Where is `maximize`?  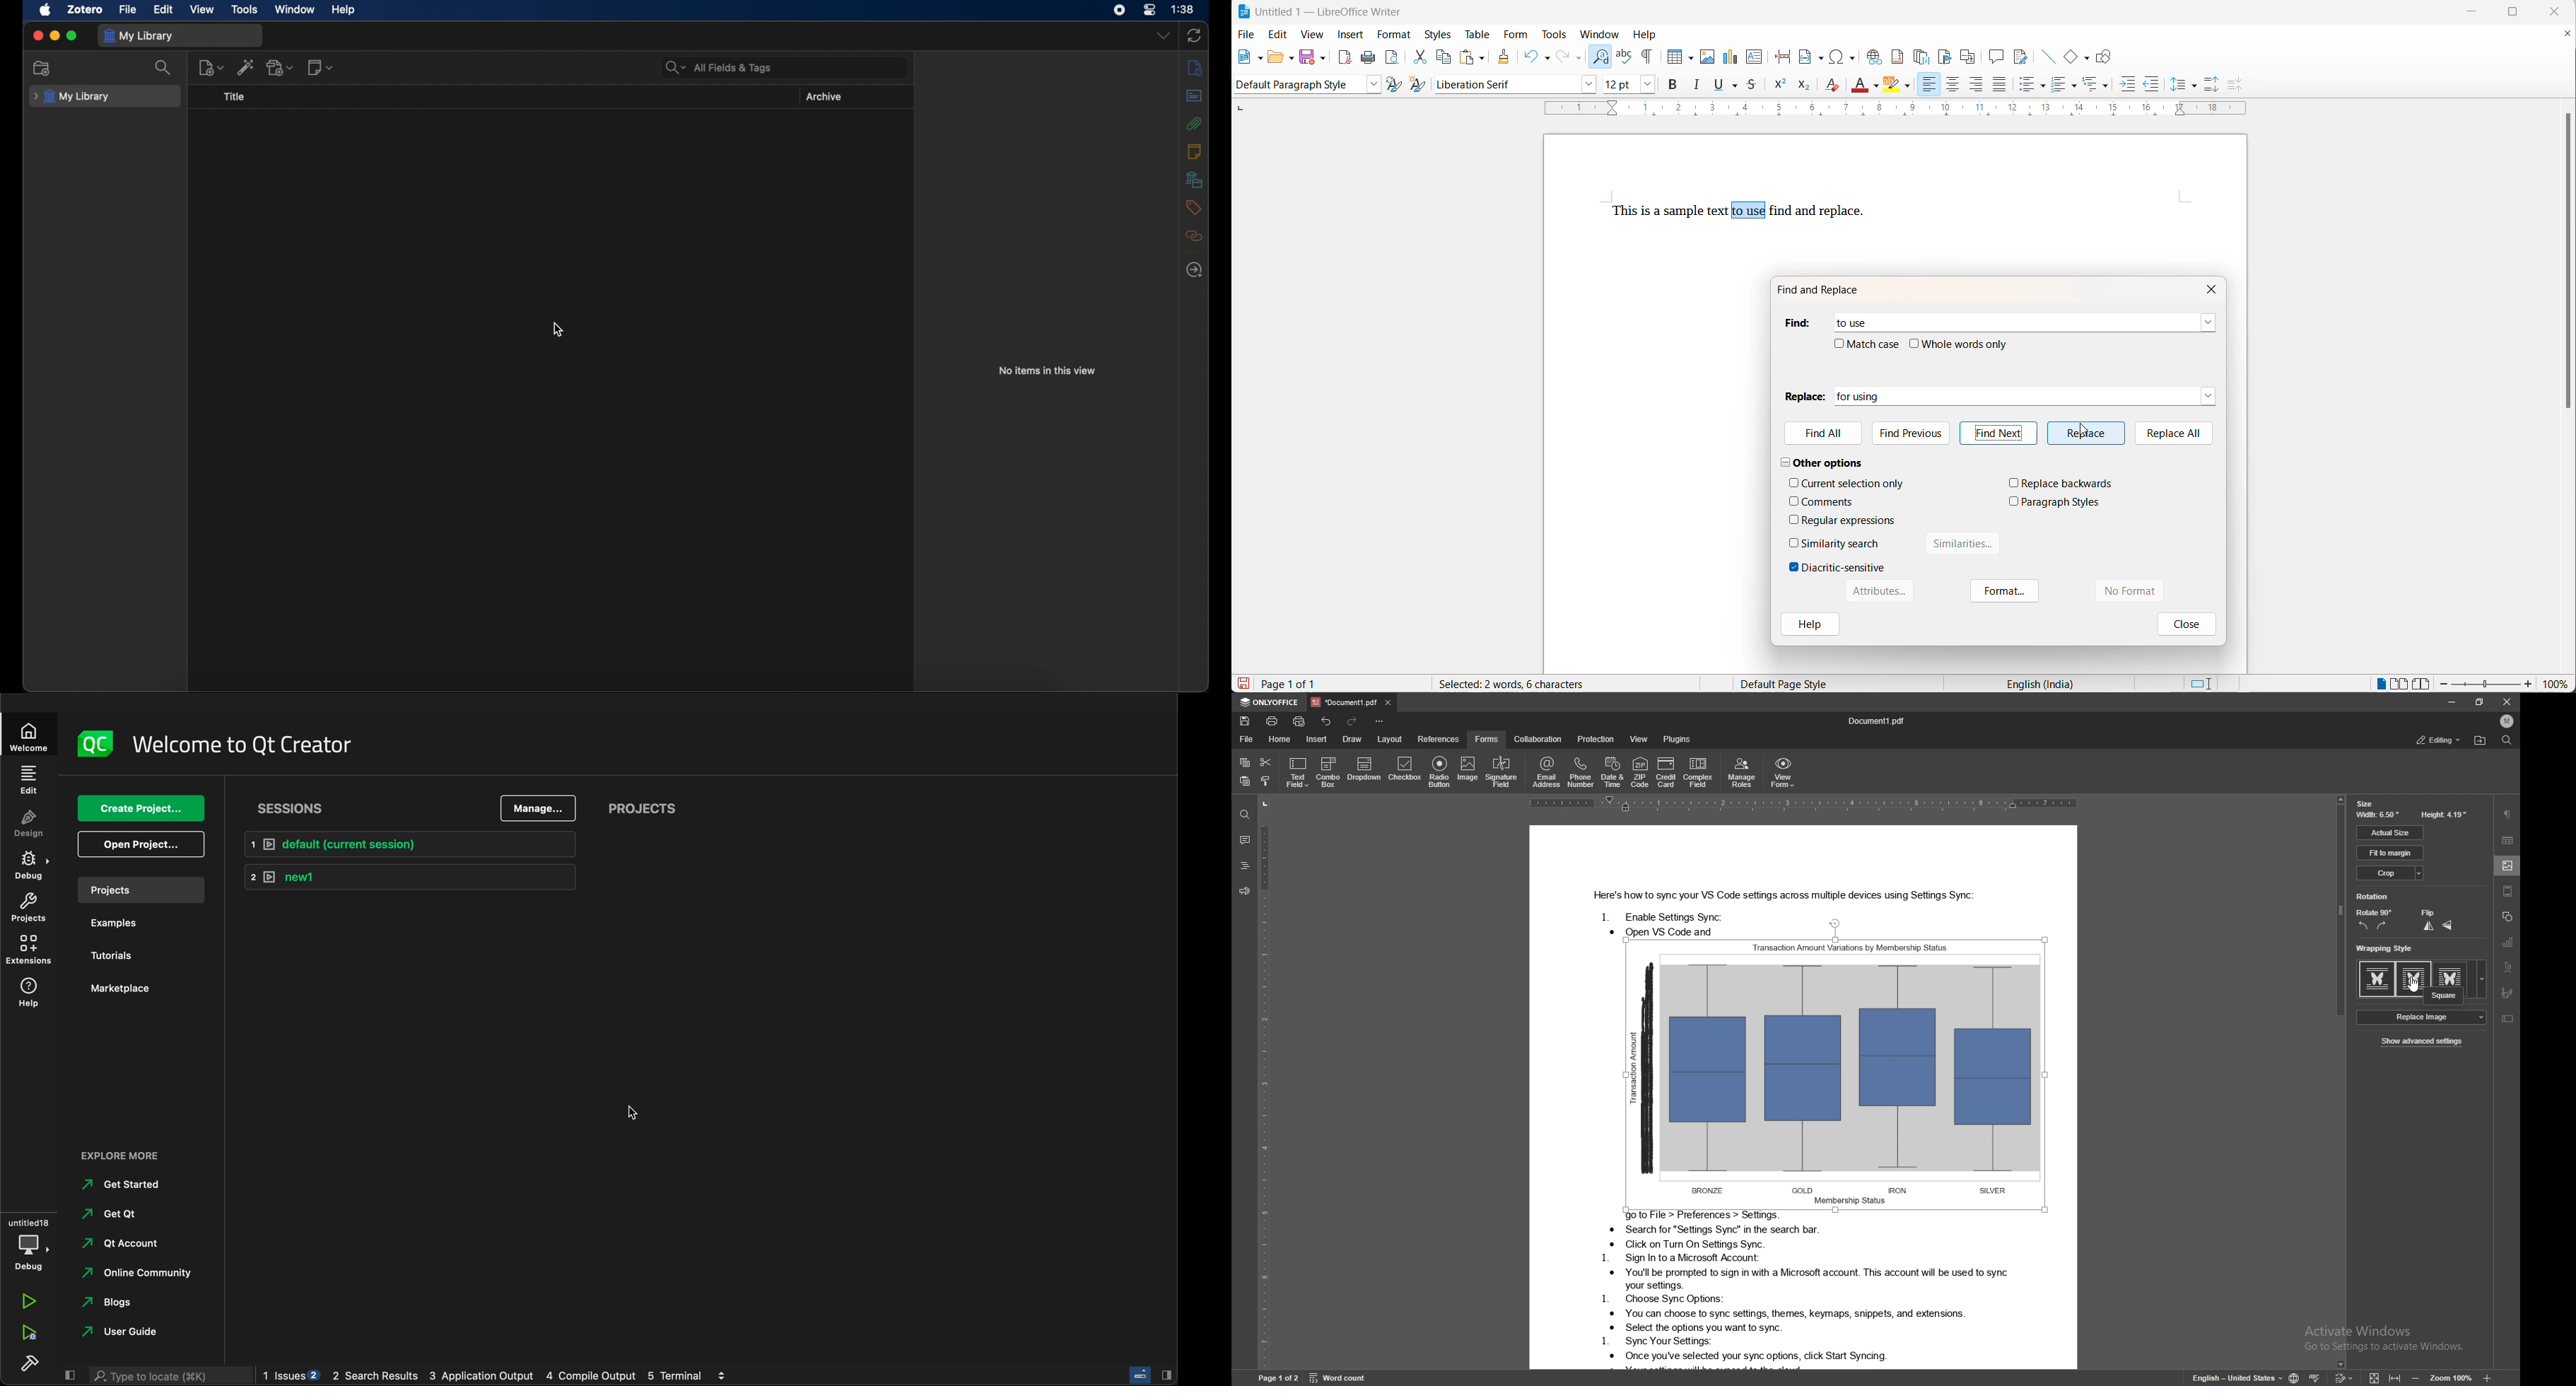 maximize is located at coordinates (2523, 13).